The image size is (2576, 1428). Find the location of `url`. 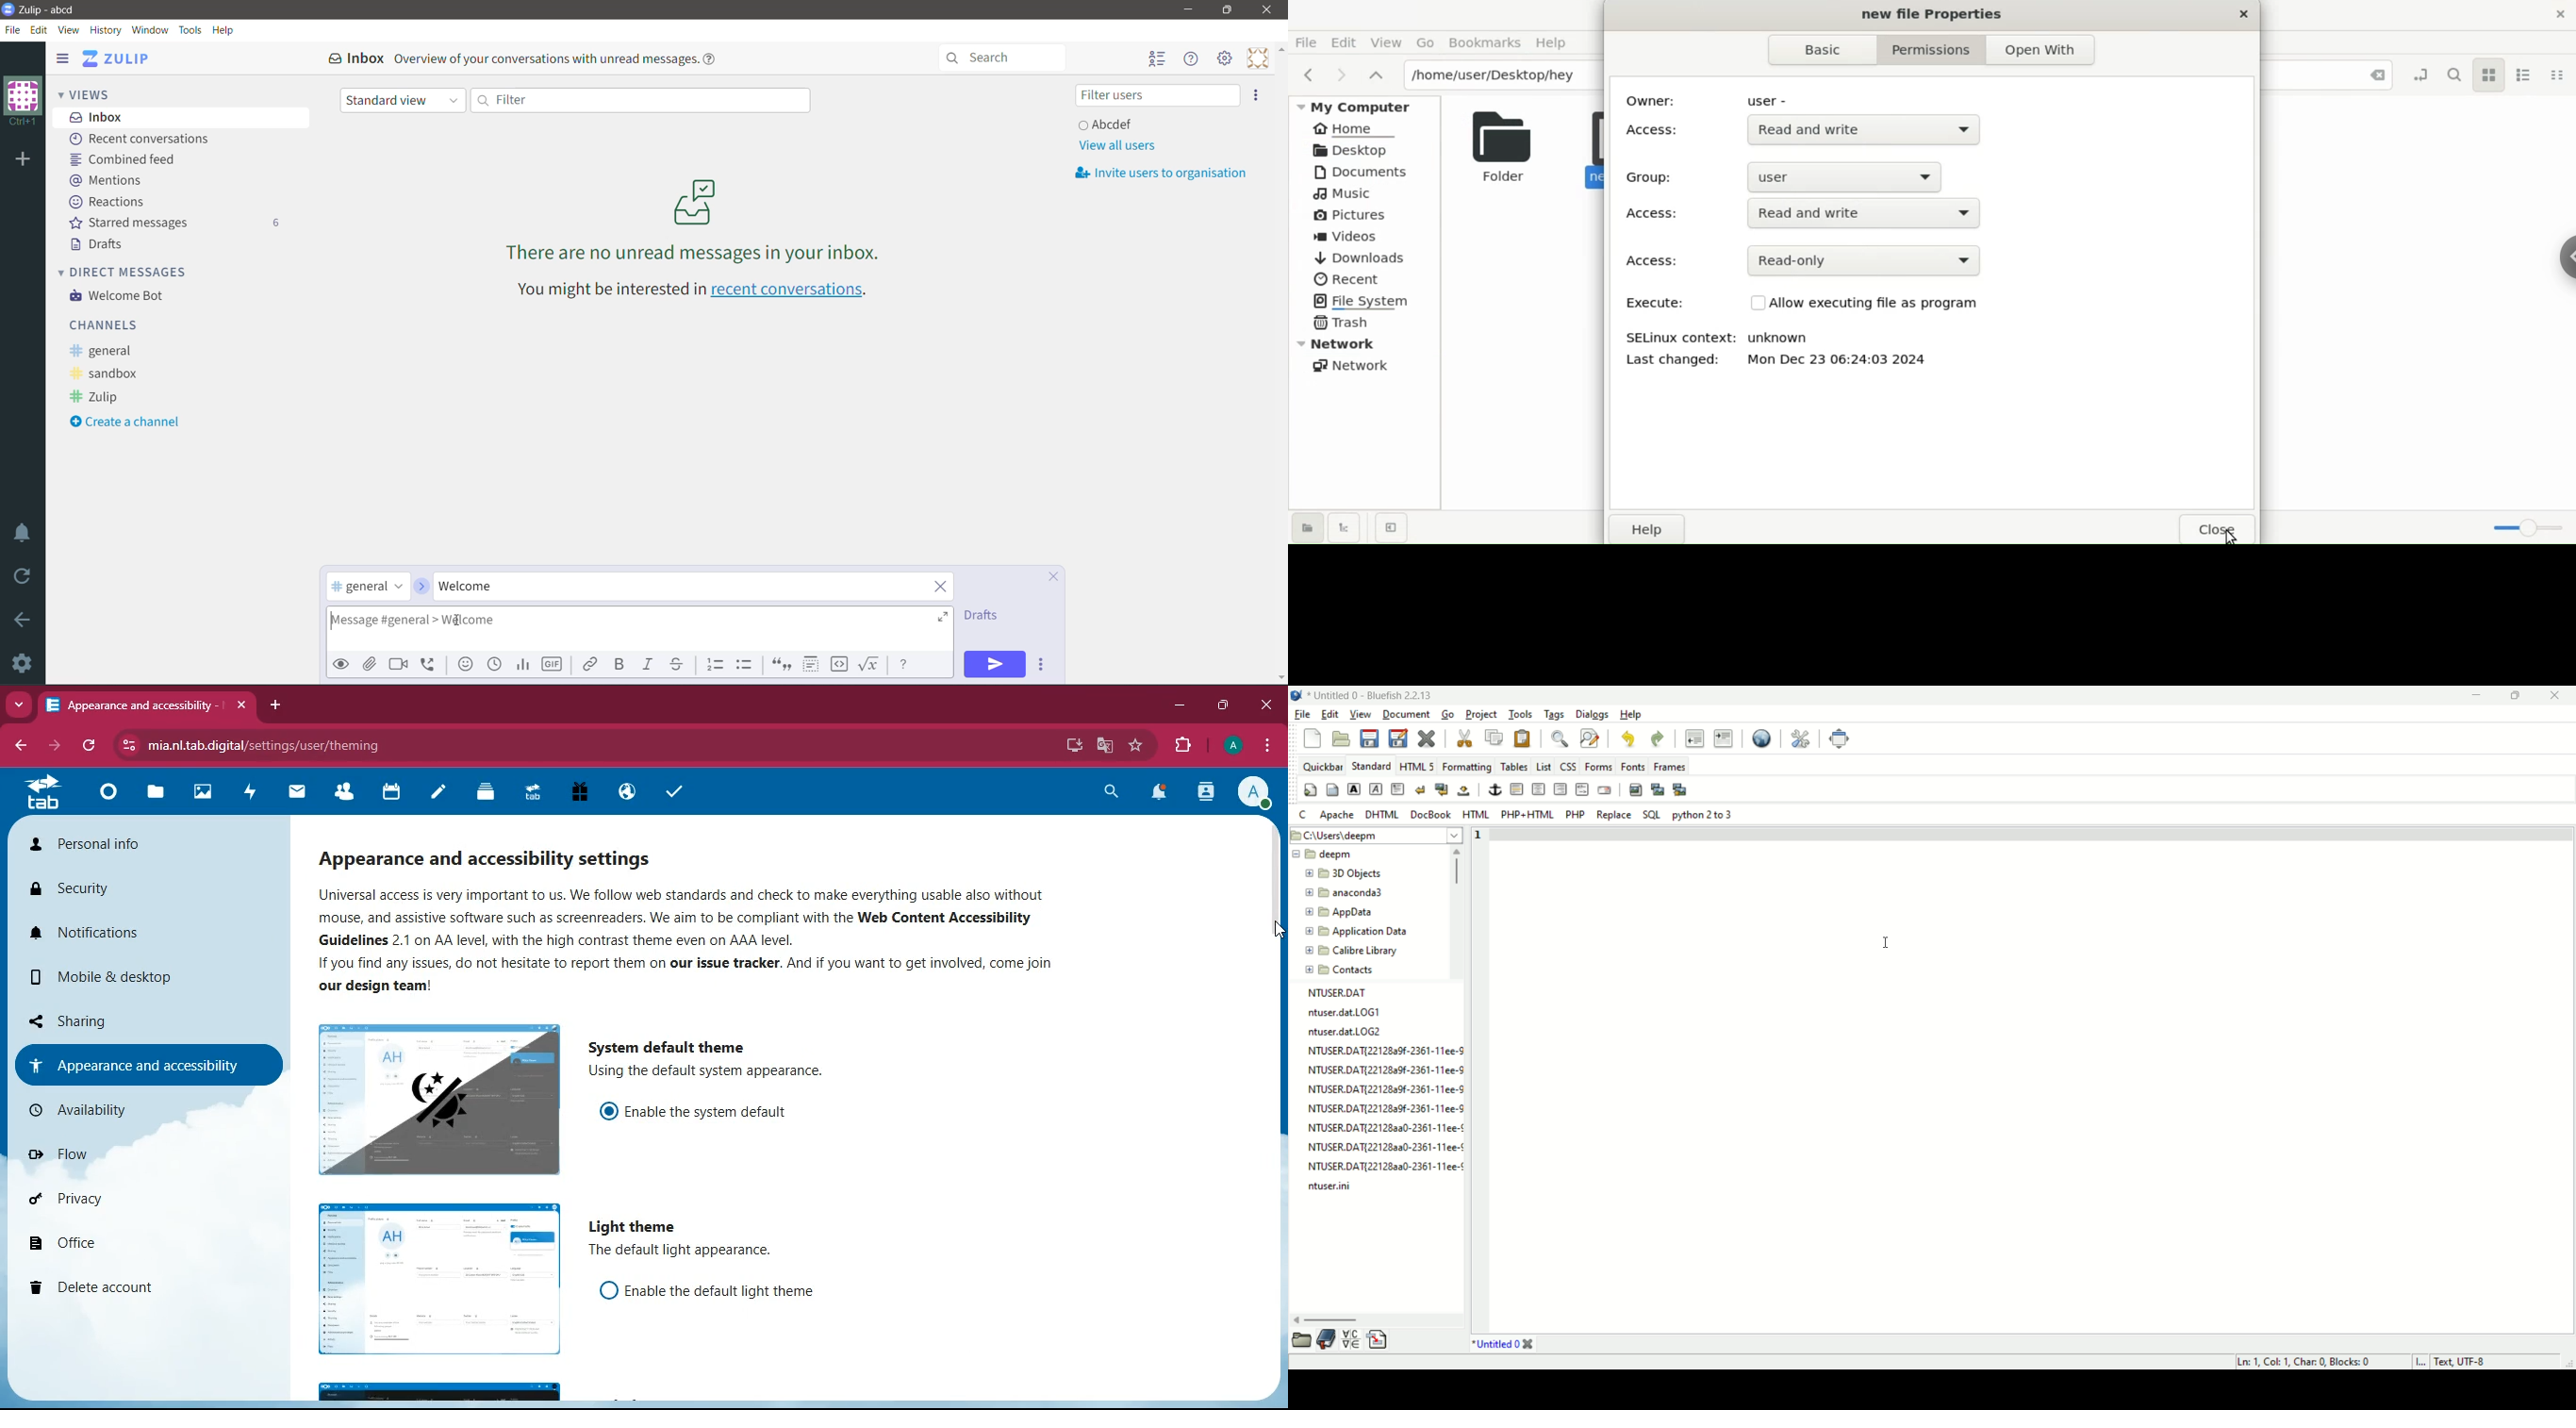

url is located at coordinates (267, 746).